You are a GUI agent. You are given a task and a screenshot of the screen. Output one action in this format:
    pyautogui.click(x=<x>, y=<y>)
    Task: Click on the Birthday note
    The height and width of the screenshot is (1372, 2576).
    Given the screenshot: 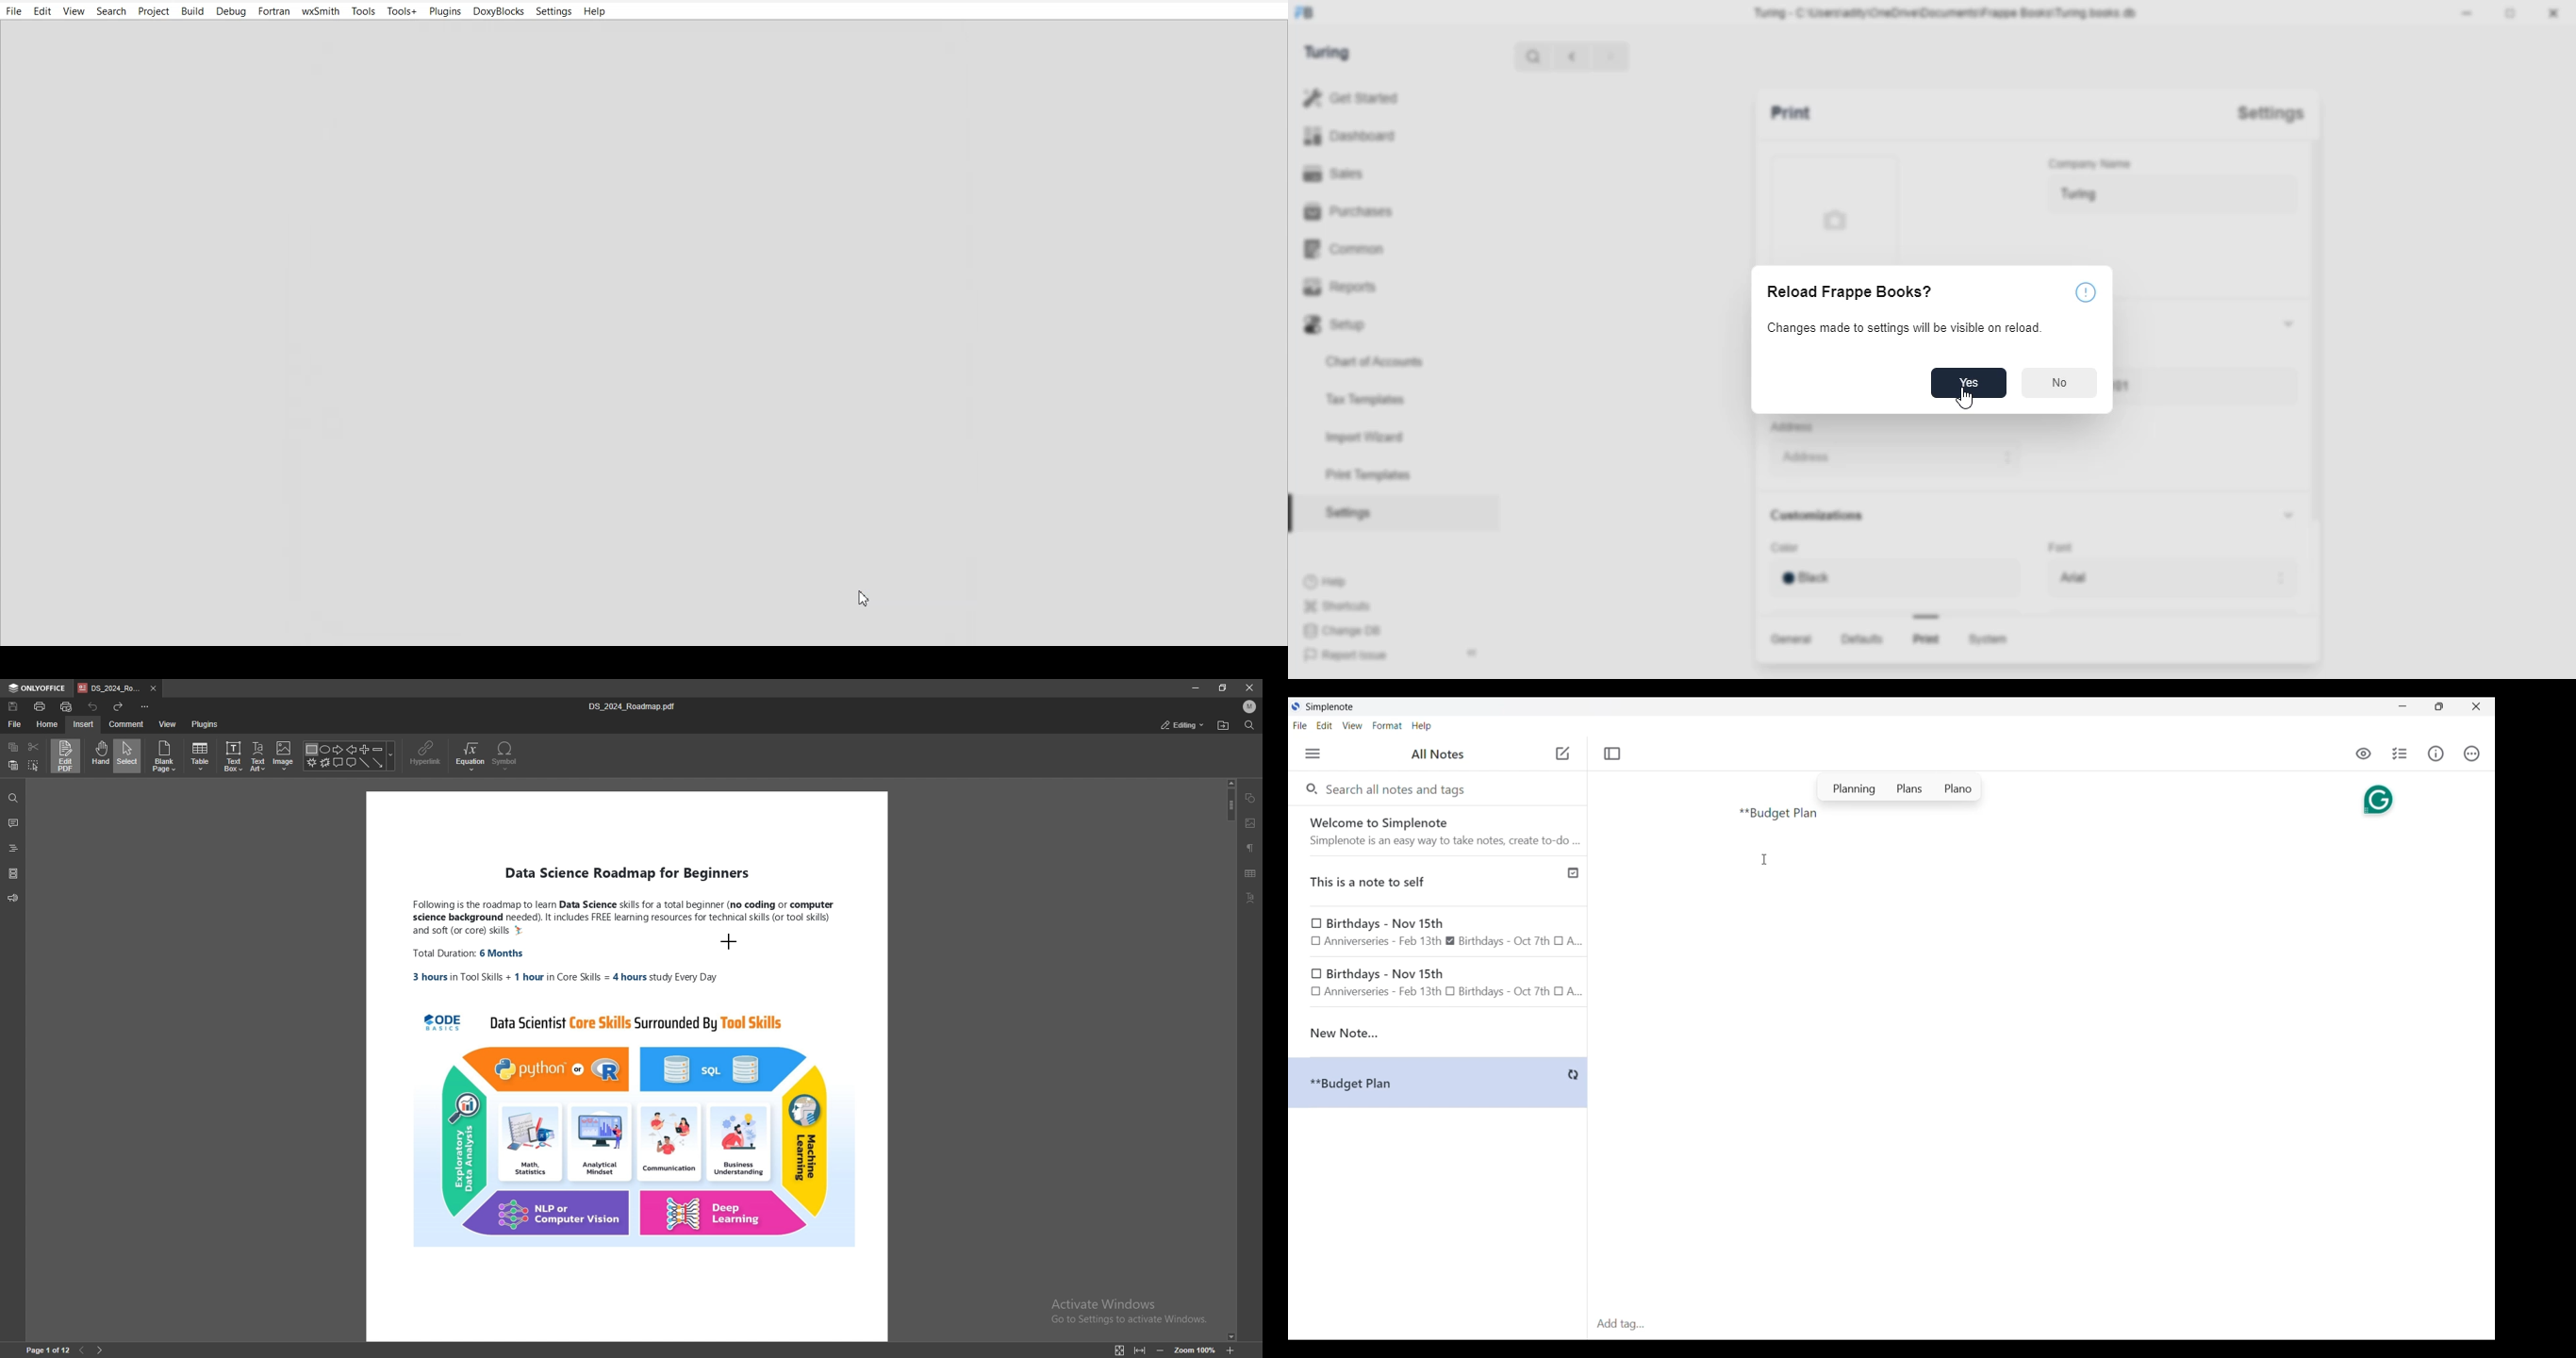 What is the action you would take?
    pyautogui.click(x=1438, y=932)
    